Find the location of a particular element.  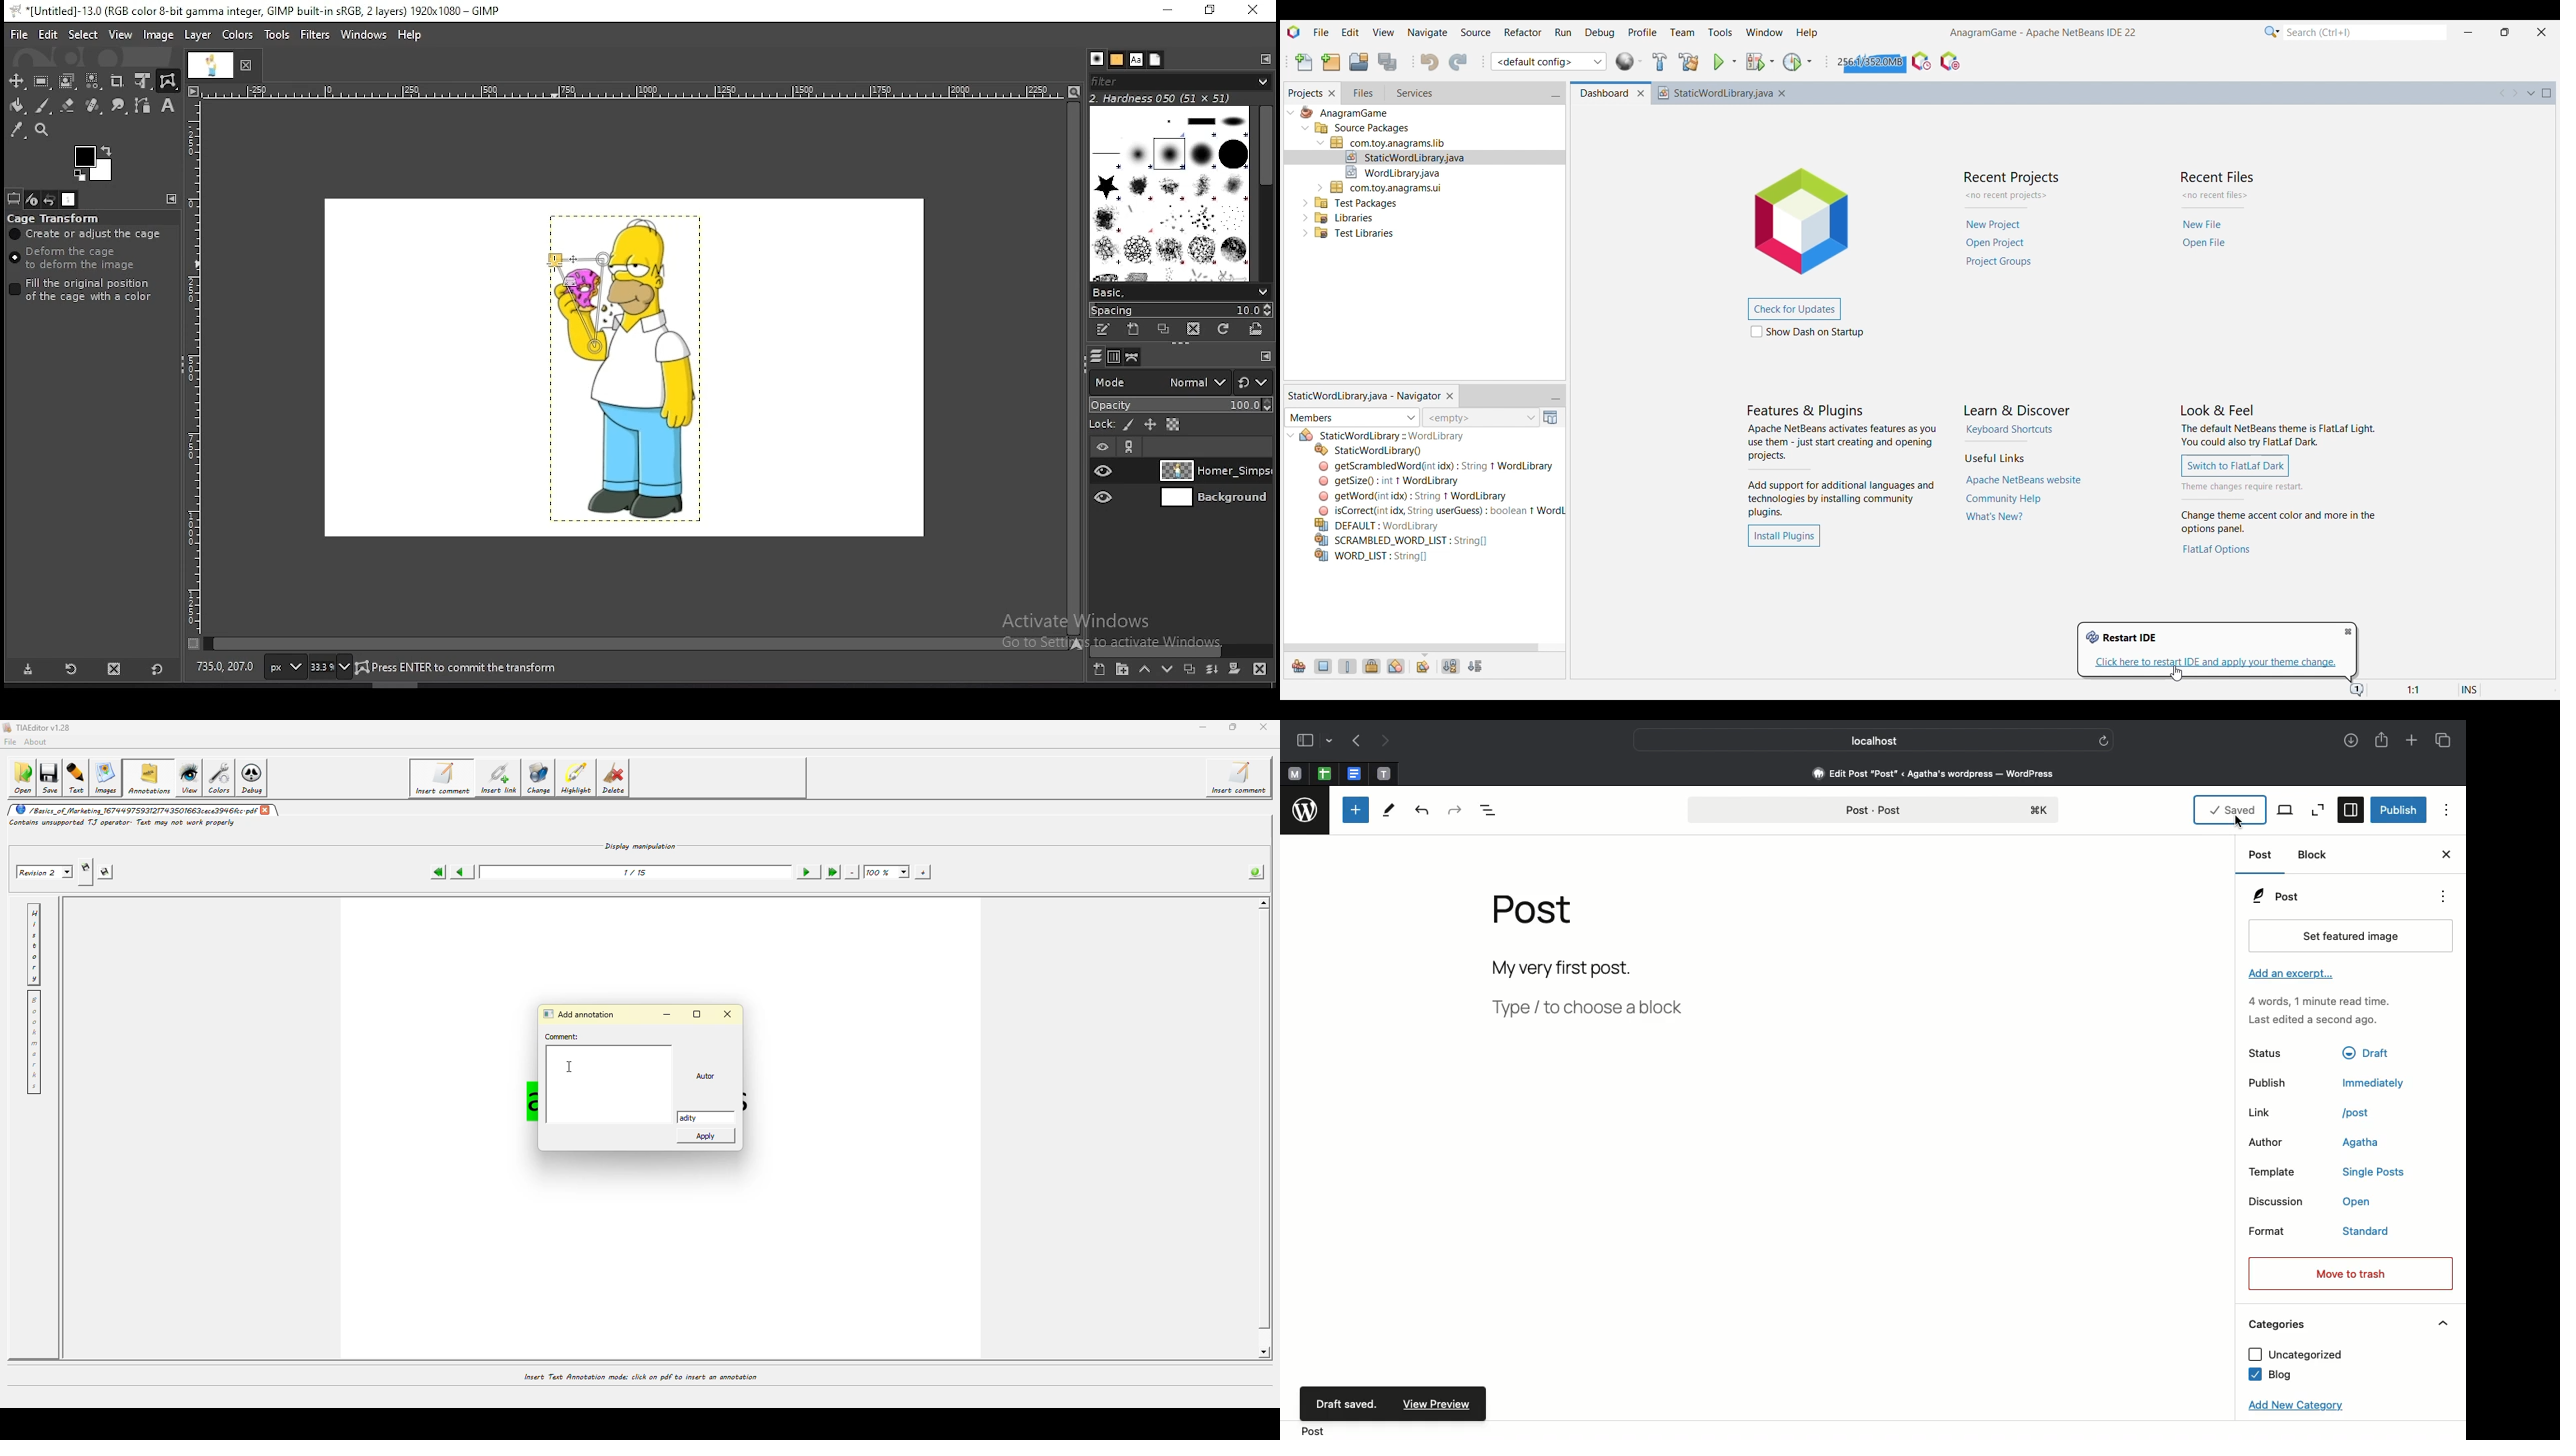

Template is located at coordinates (2282, 1172).